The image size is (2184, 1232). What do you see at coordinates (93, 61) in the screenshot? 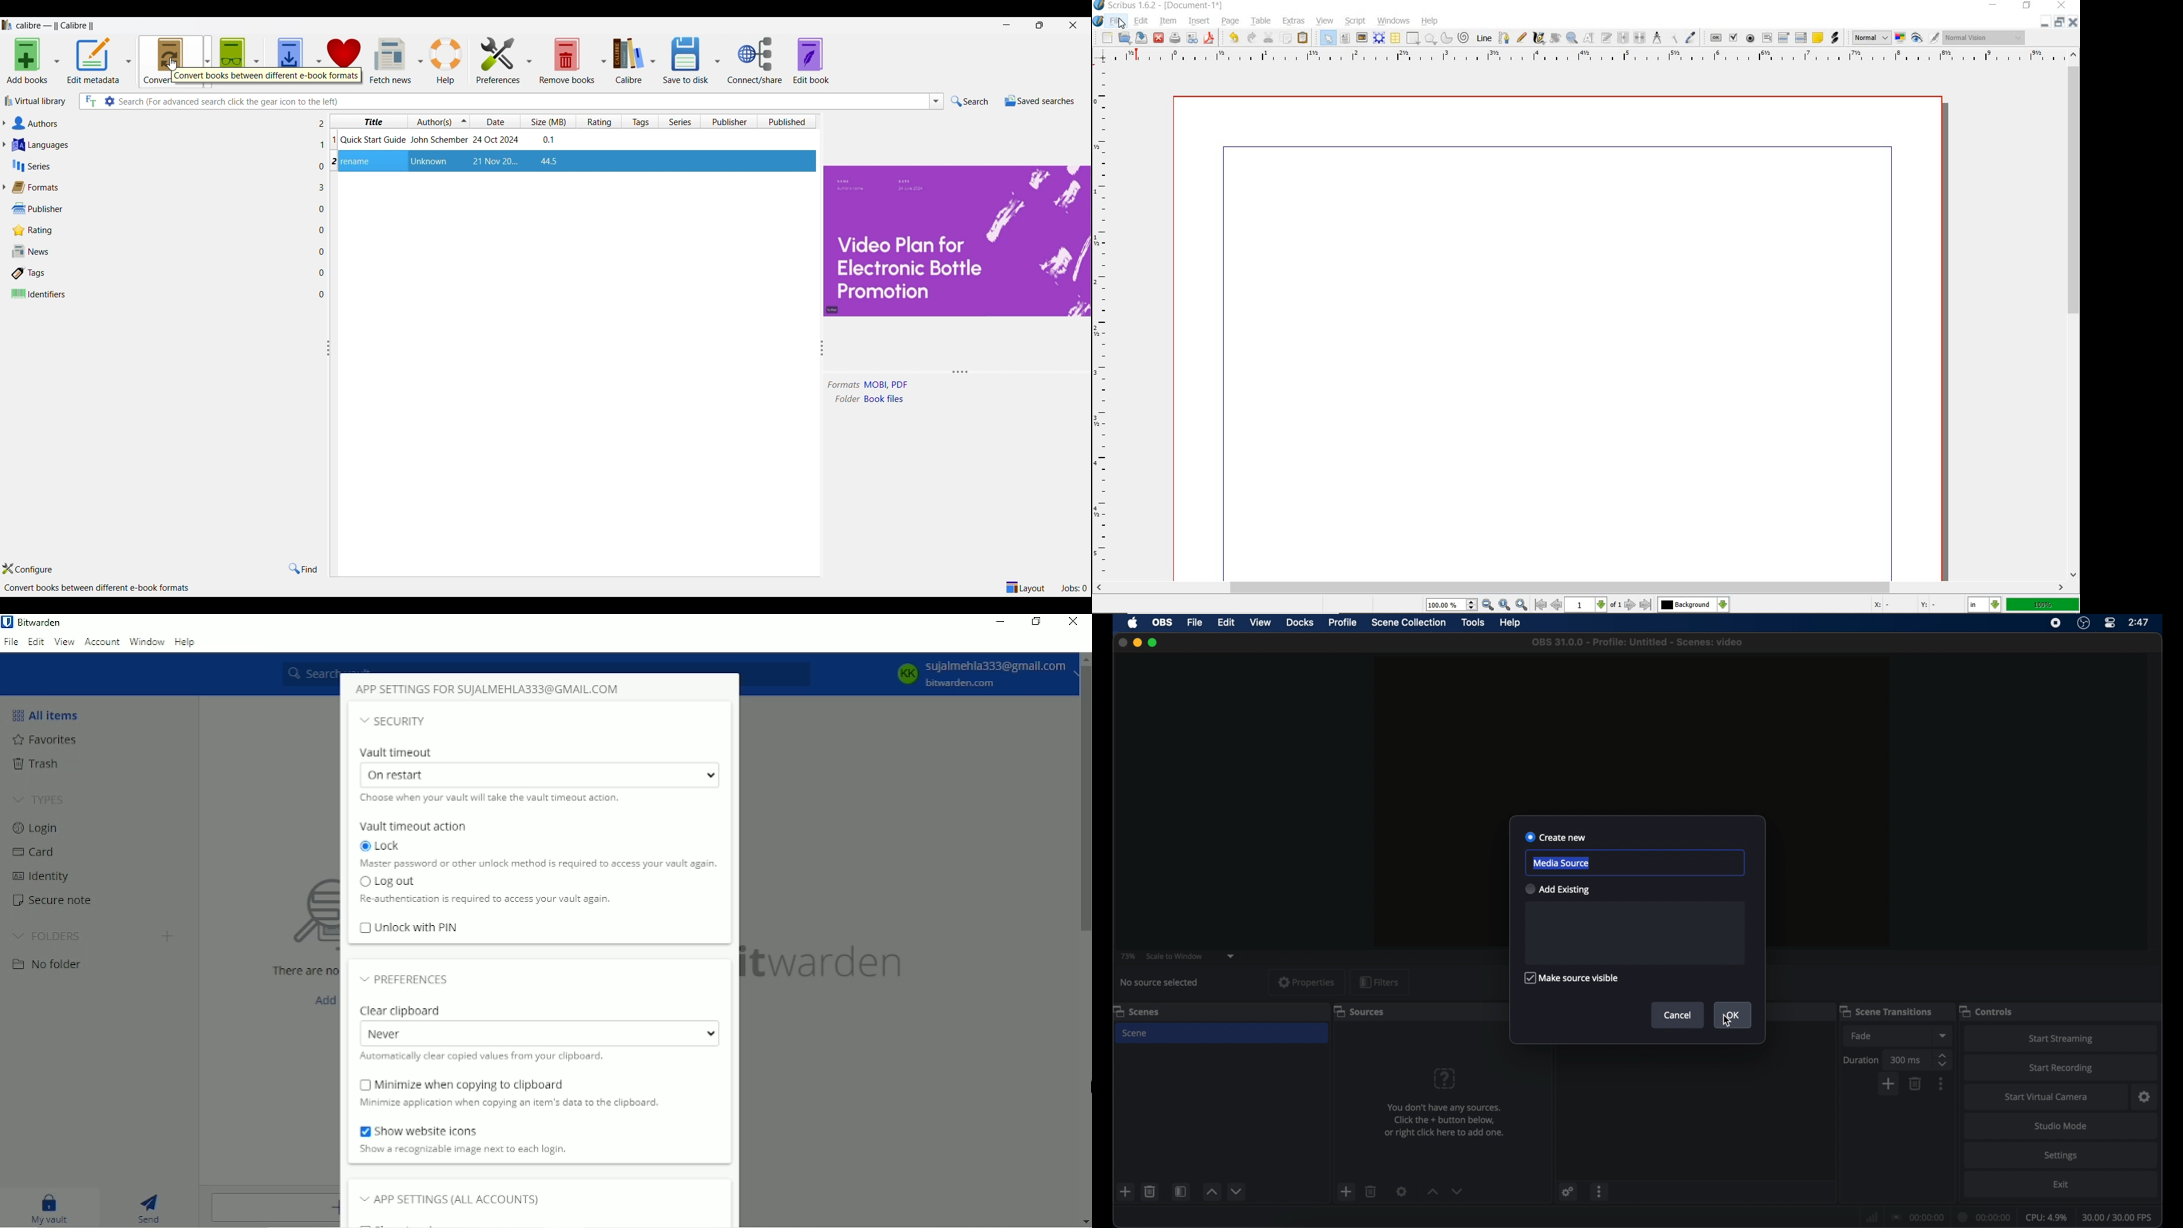
I see `Edit metadata` at bounding box center [93, 61].